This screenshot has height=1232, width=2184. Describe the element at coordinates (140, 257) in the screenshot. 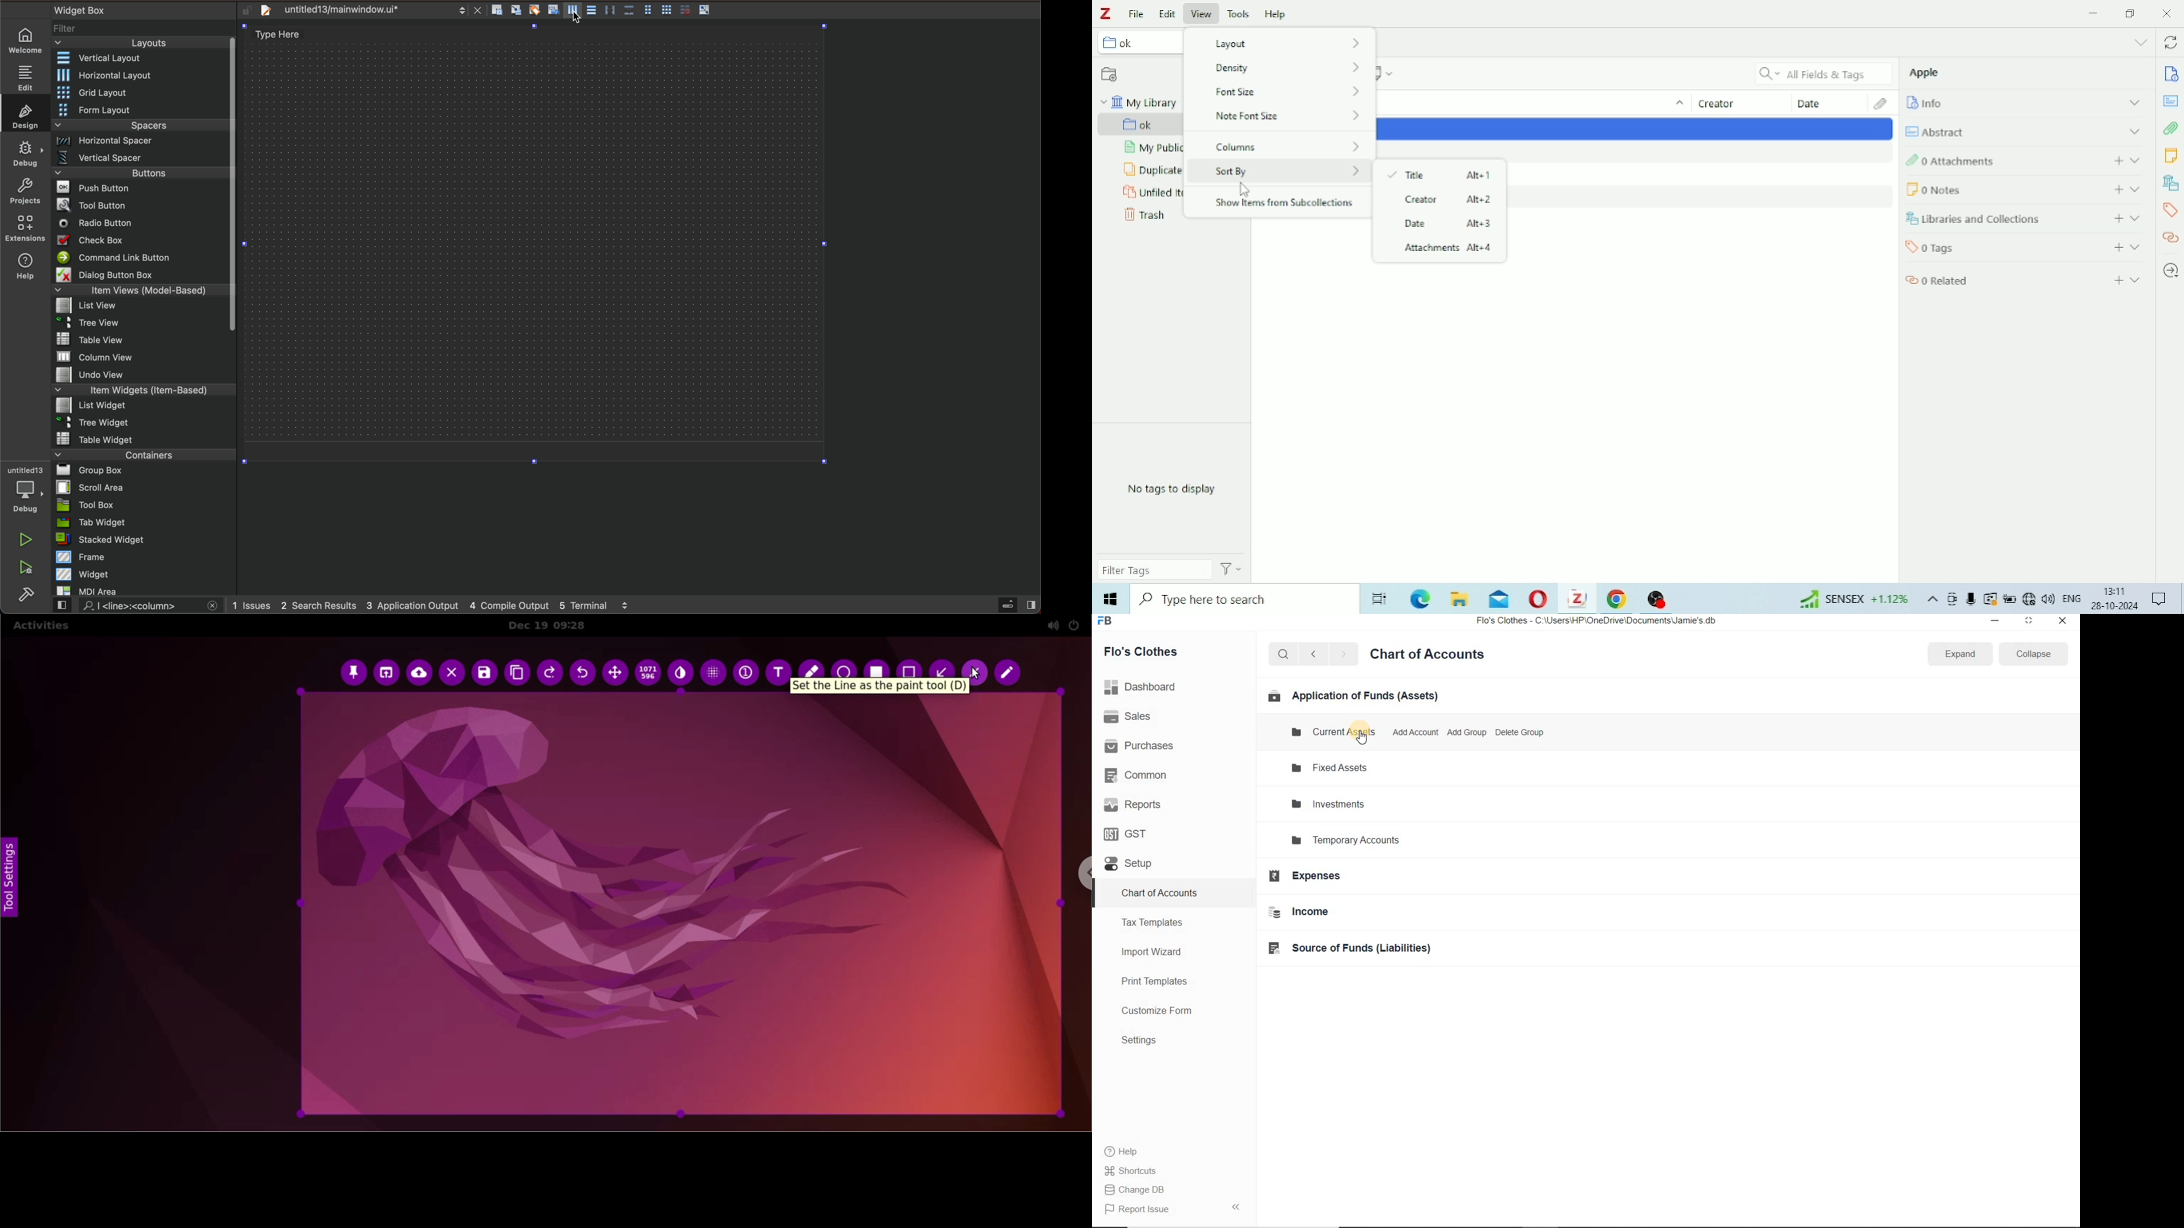

I see `command line button` at that location.